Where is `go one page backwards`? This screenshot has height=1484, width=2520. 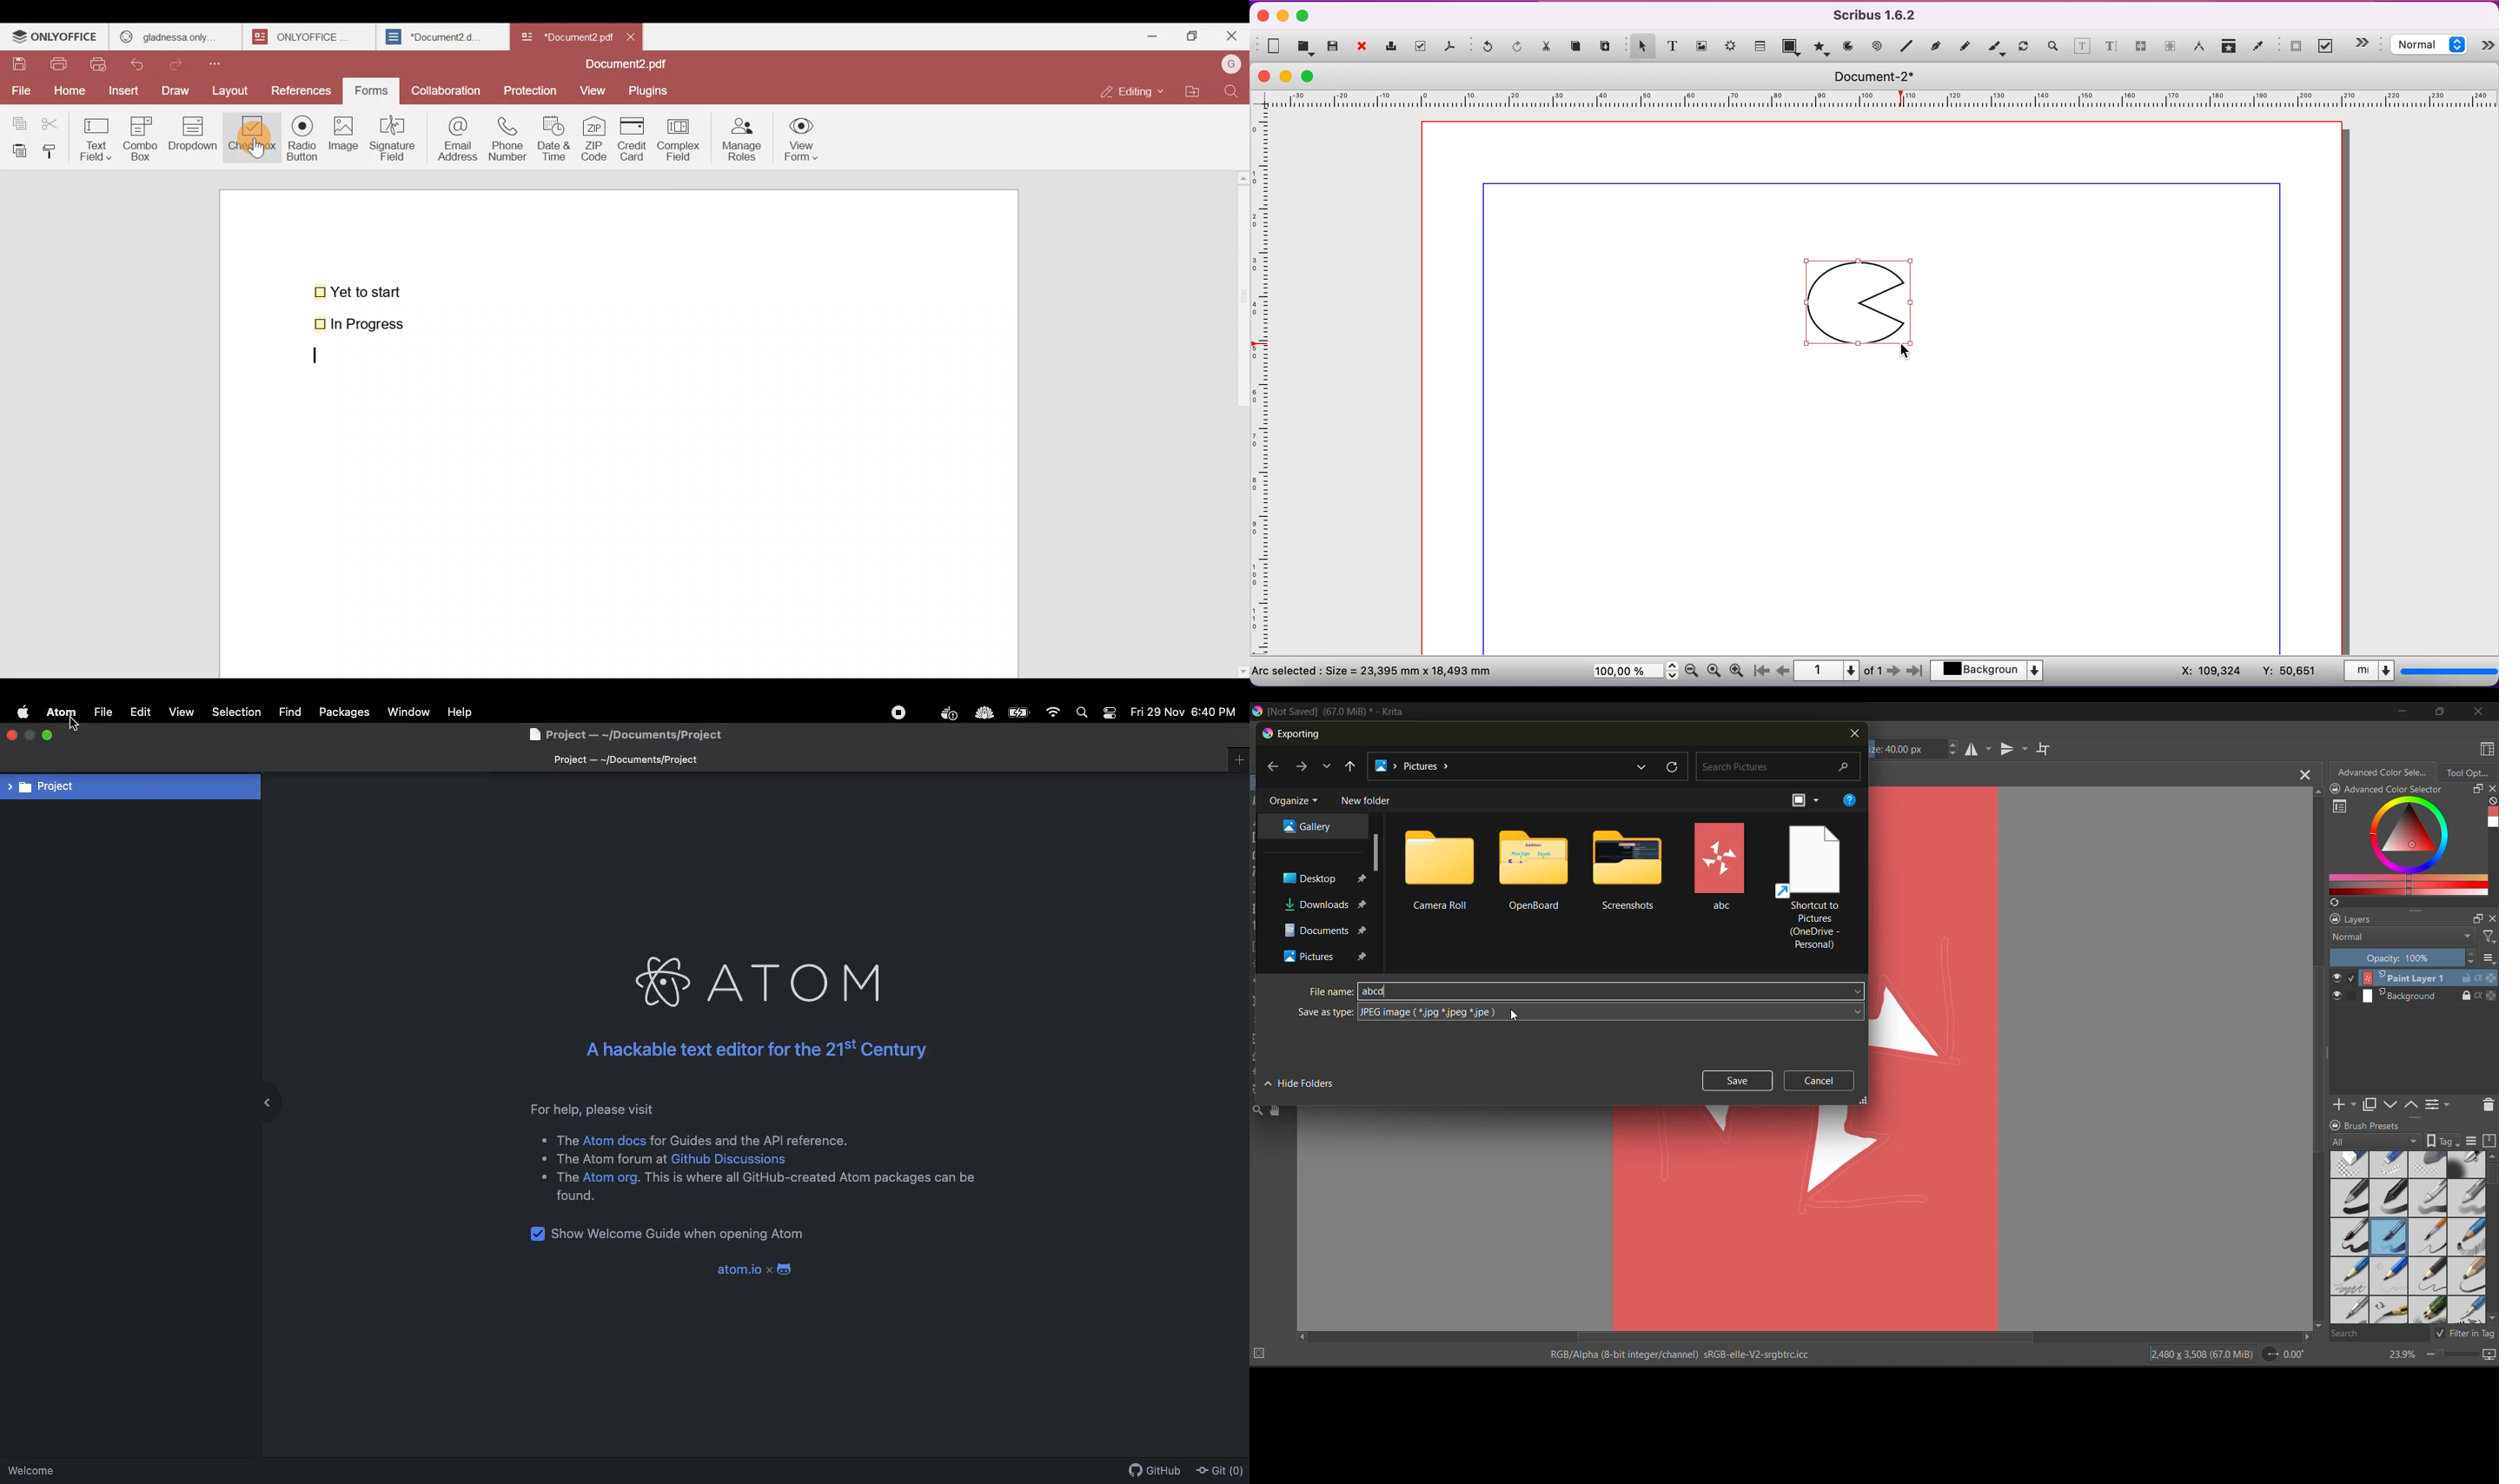 go one page backwards is located at coordinates (1783, 671).